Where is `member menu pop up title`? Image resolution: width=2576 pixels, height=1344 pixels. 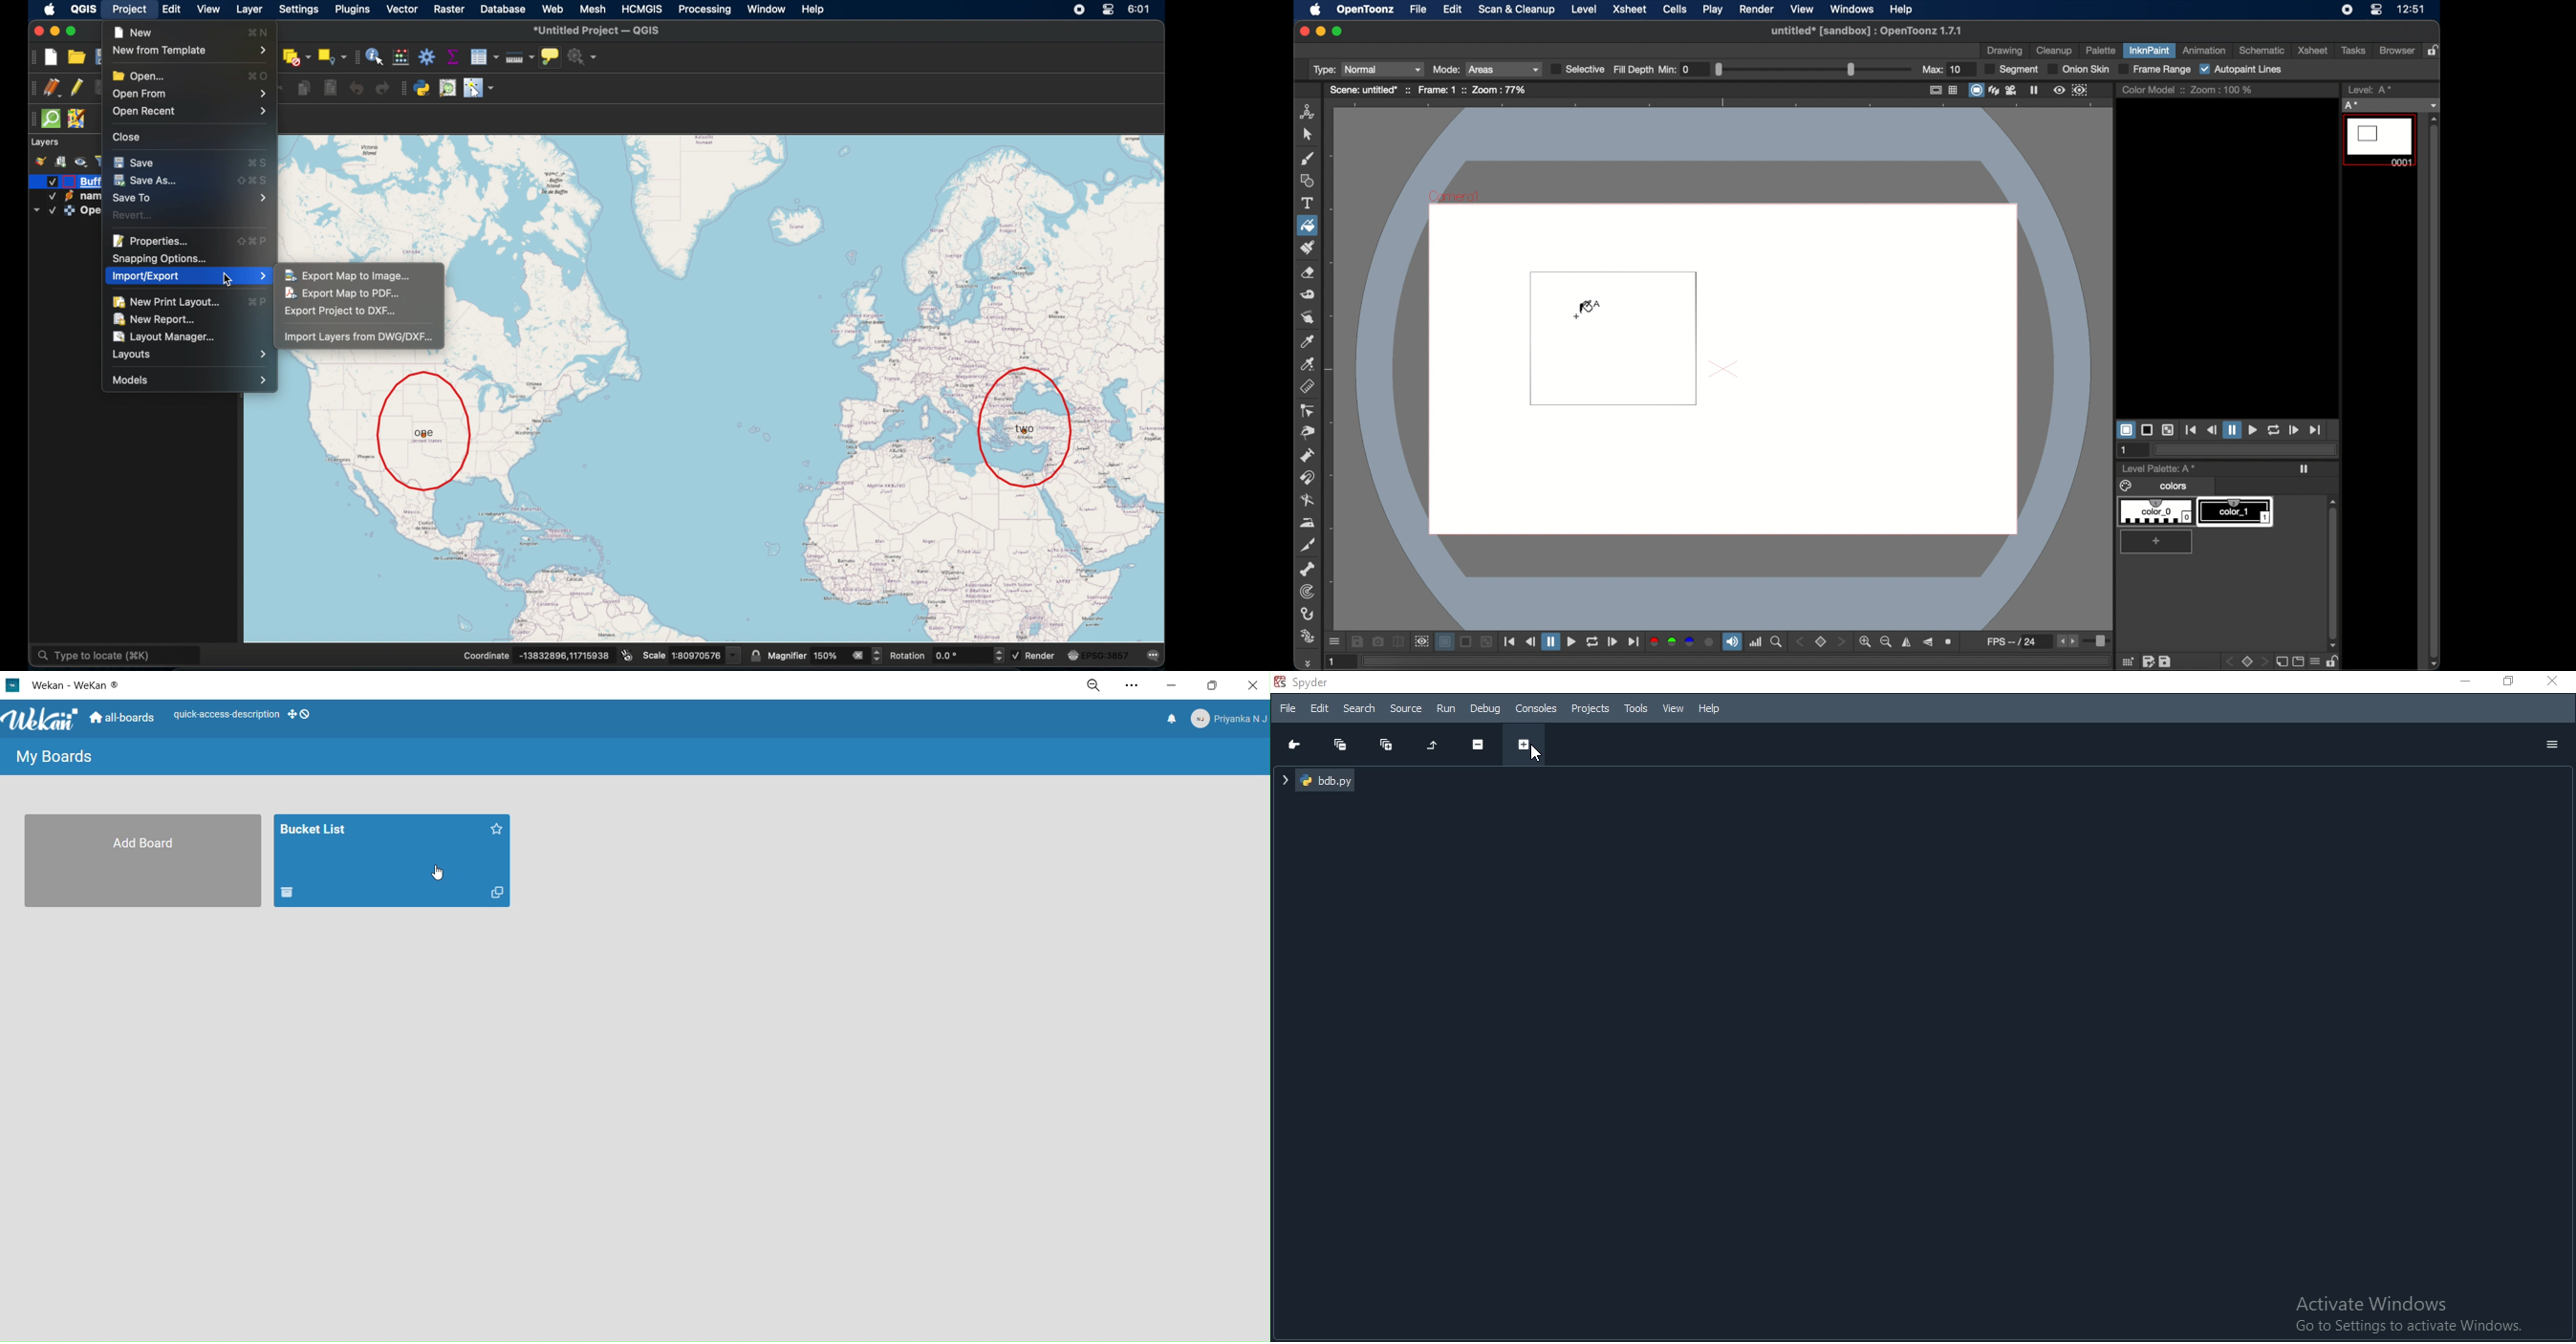
member menu pop up title is located at coordinates (1229, 719).